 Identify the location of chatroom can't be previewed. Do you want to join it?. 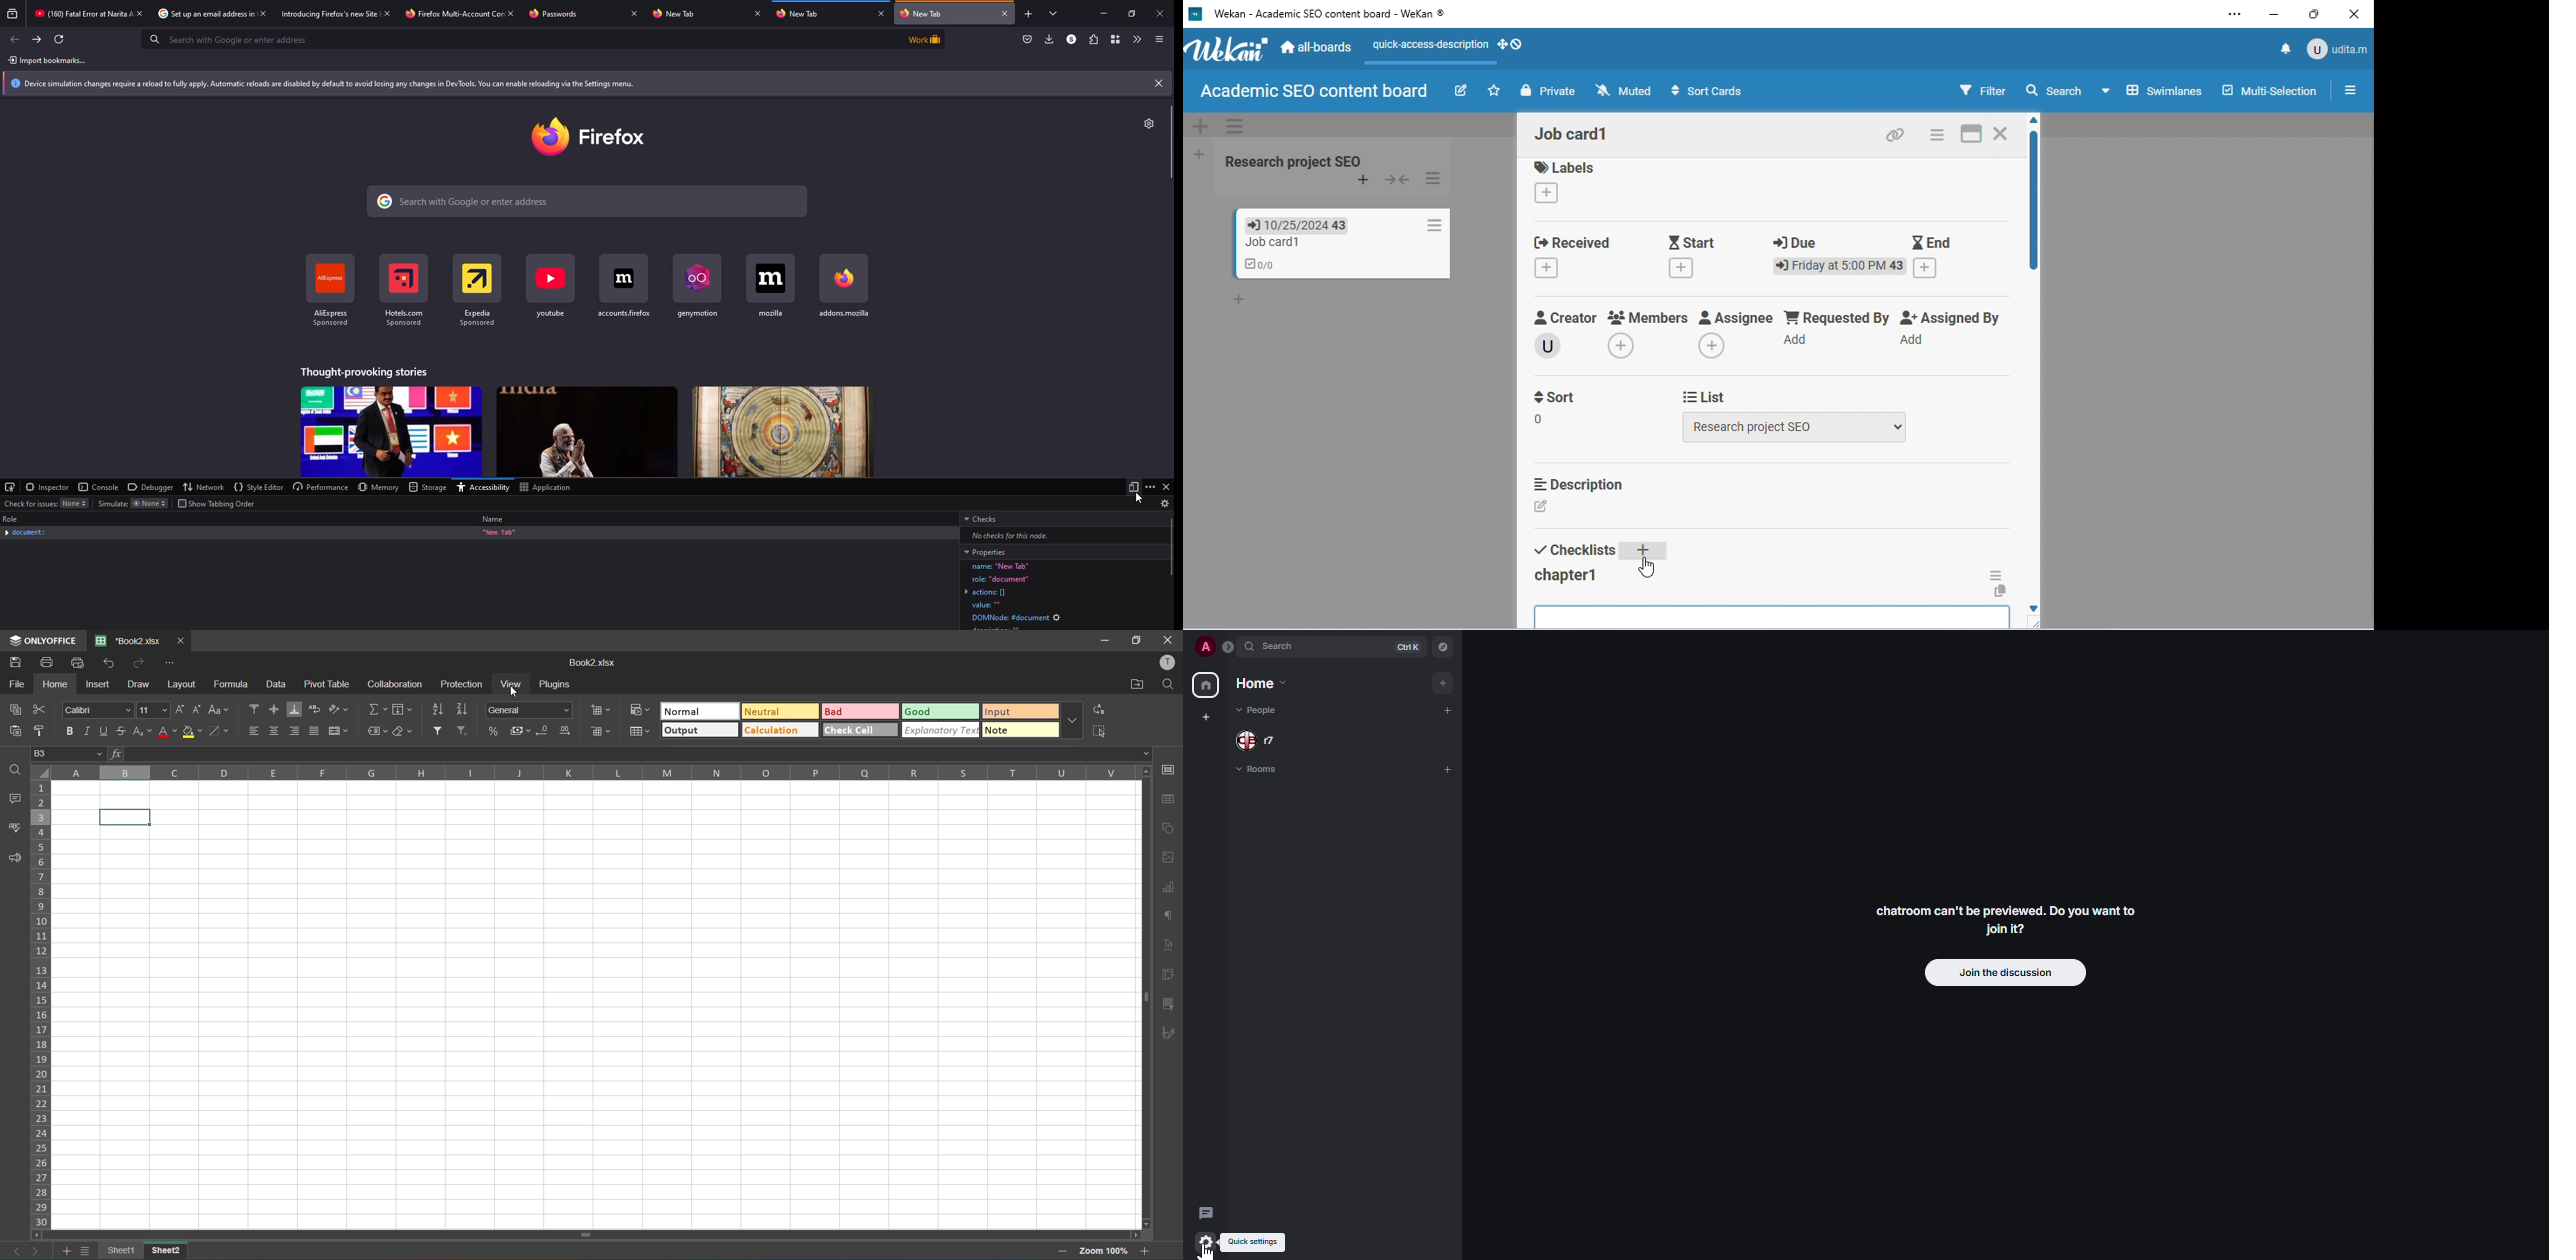
(2008, 918).